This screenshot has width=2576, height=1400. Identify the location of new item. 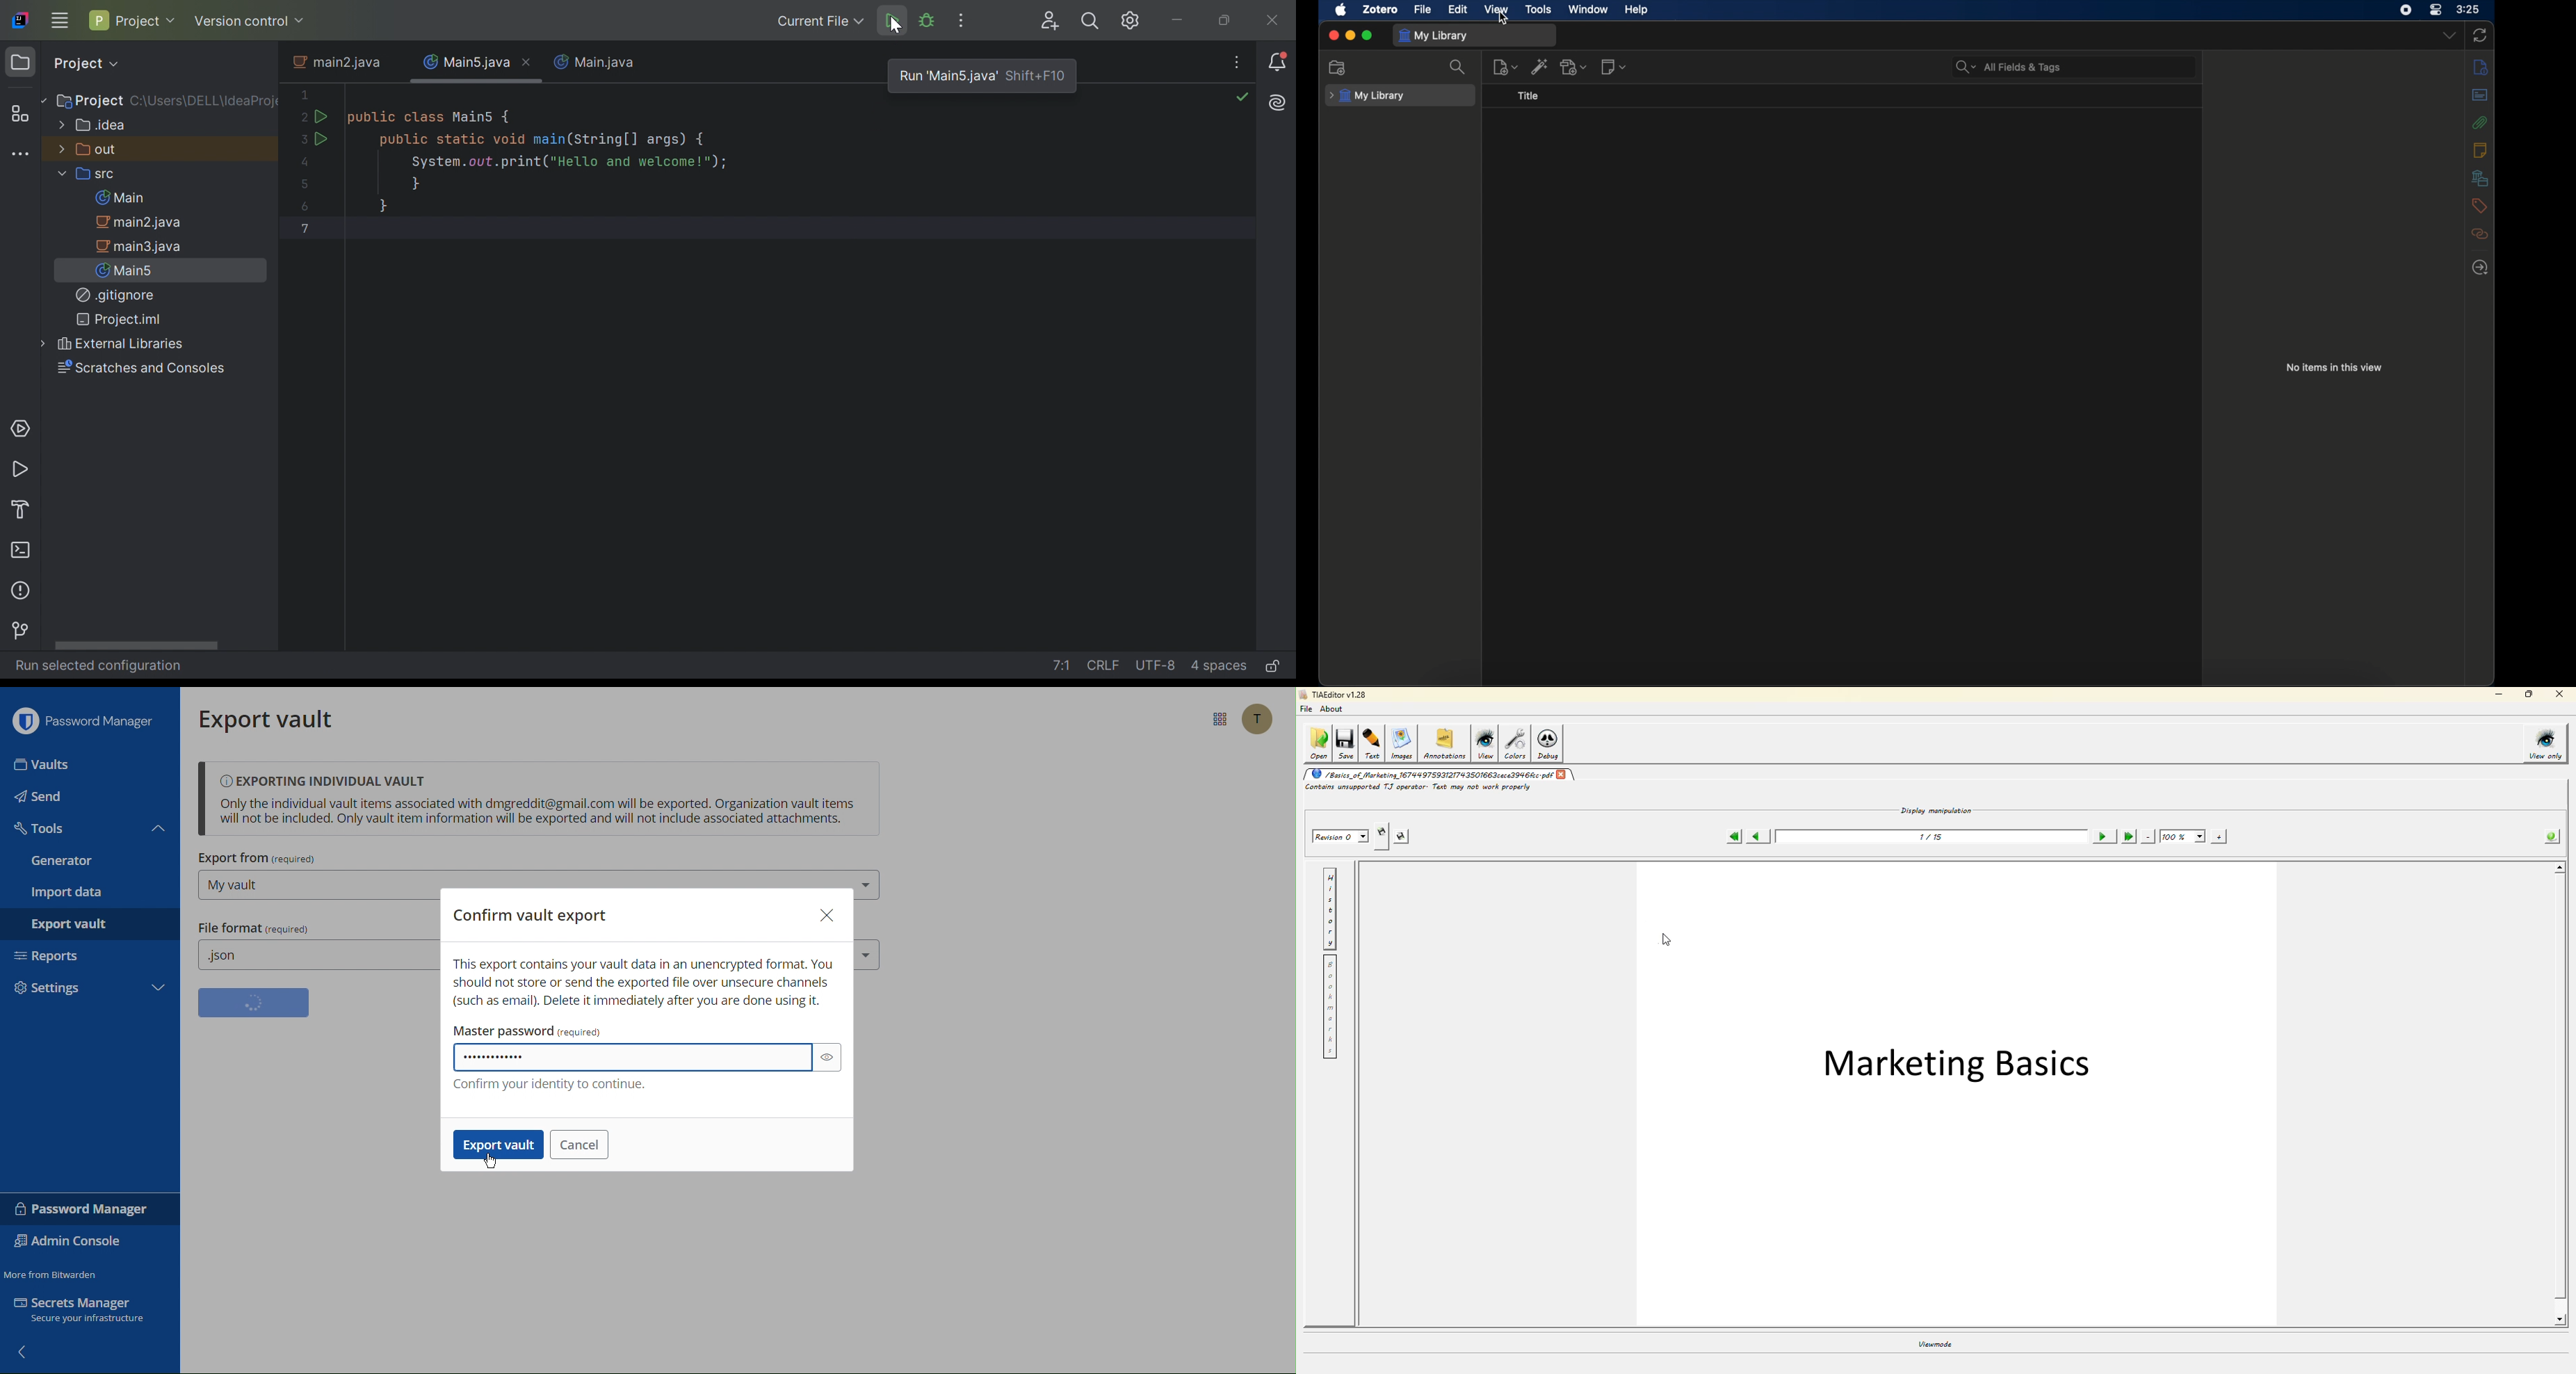
(1505, 67).